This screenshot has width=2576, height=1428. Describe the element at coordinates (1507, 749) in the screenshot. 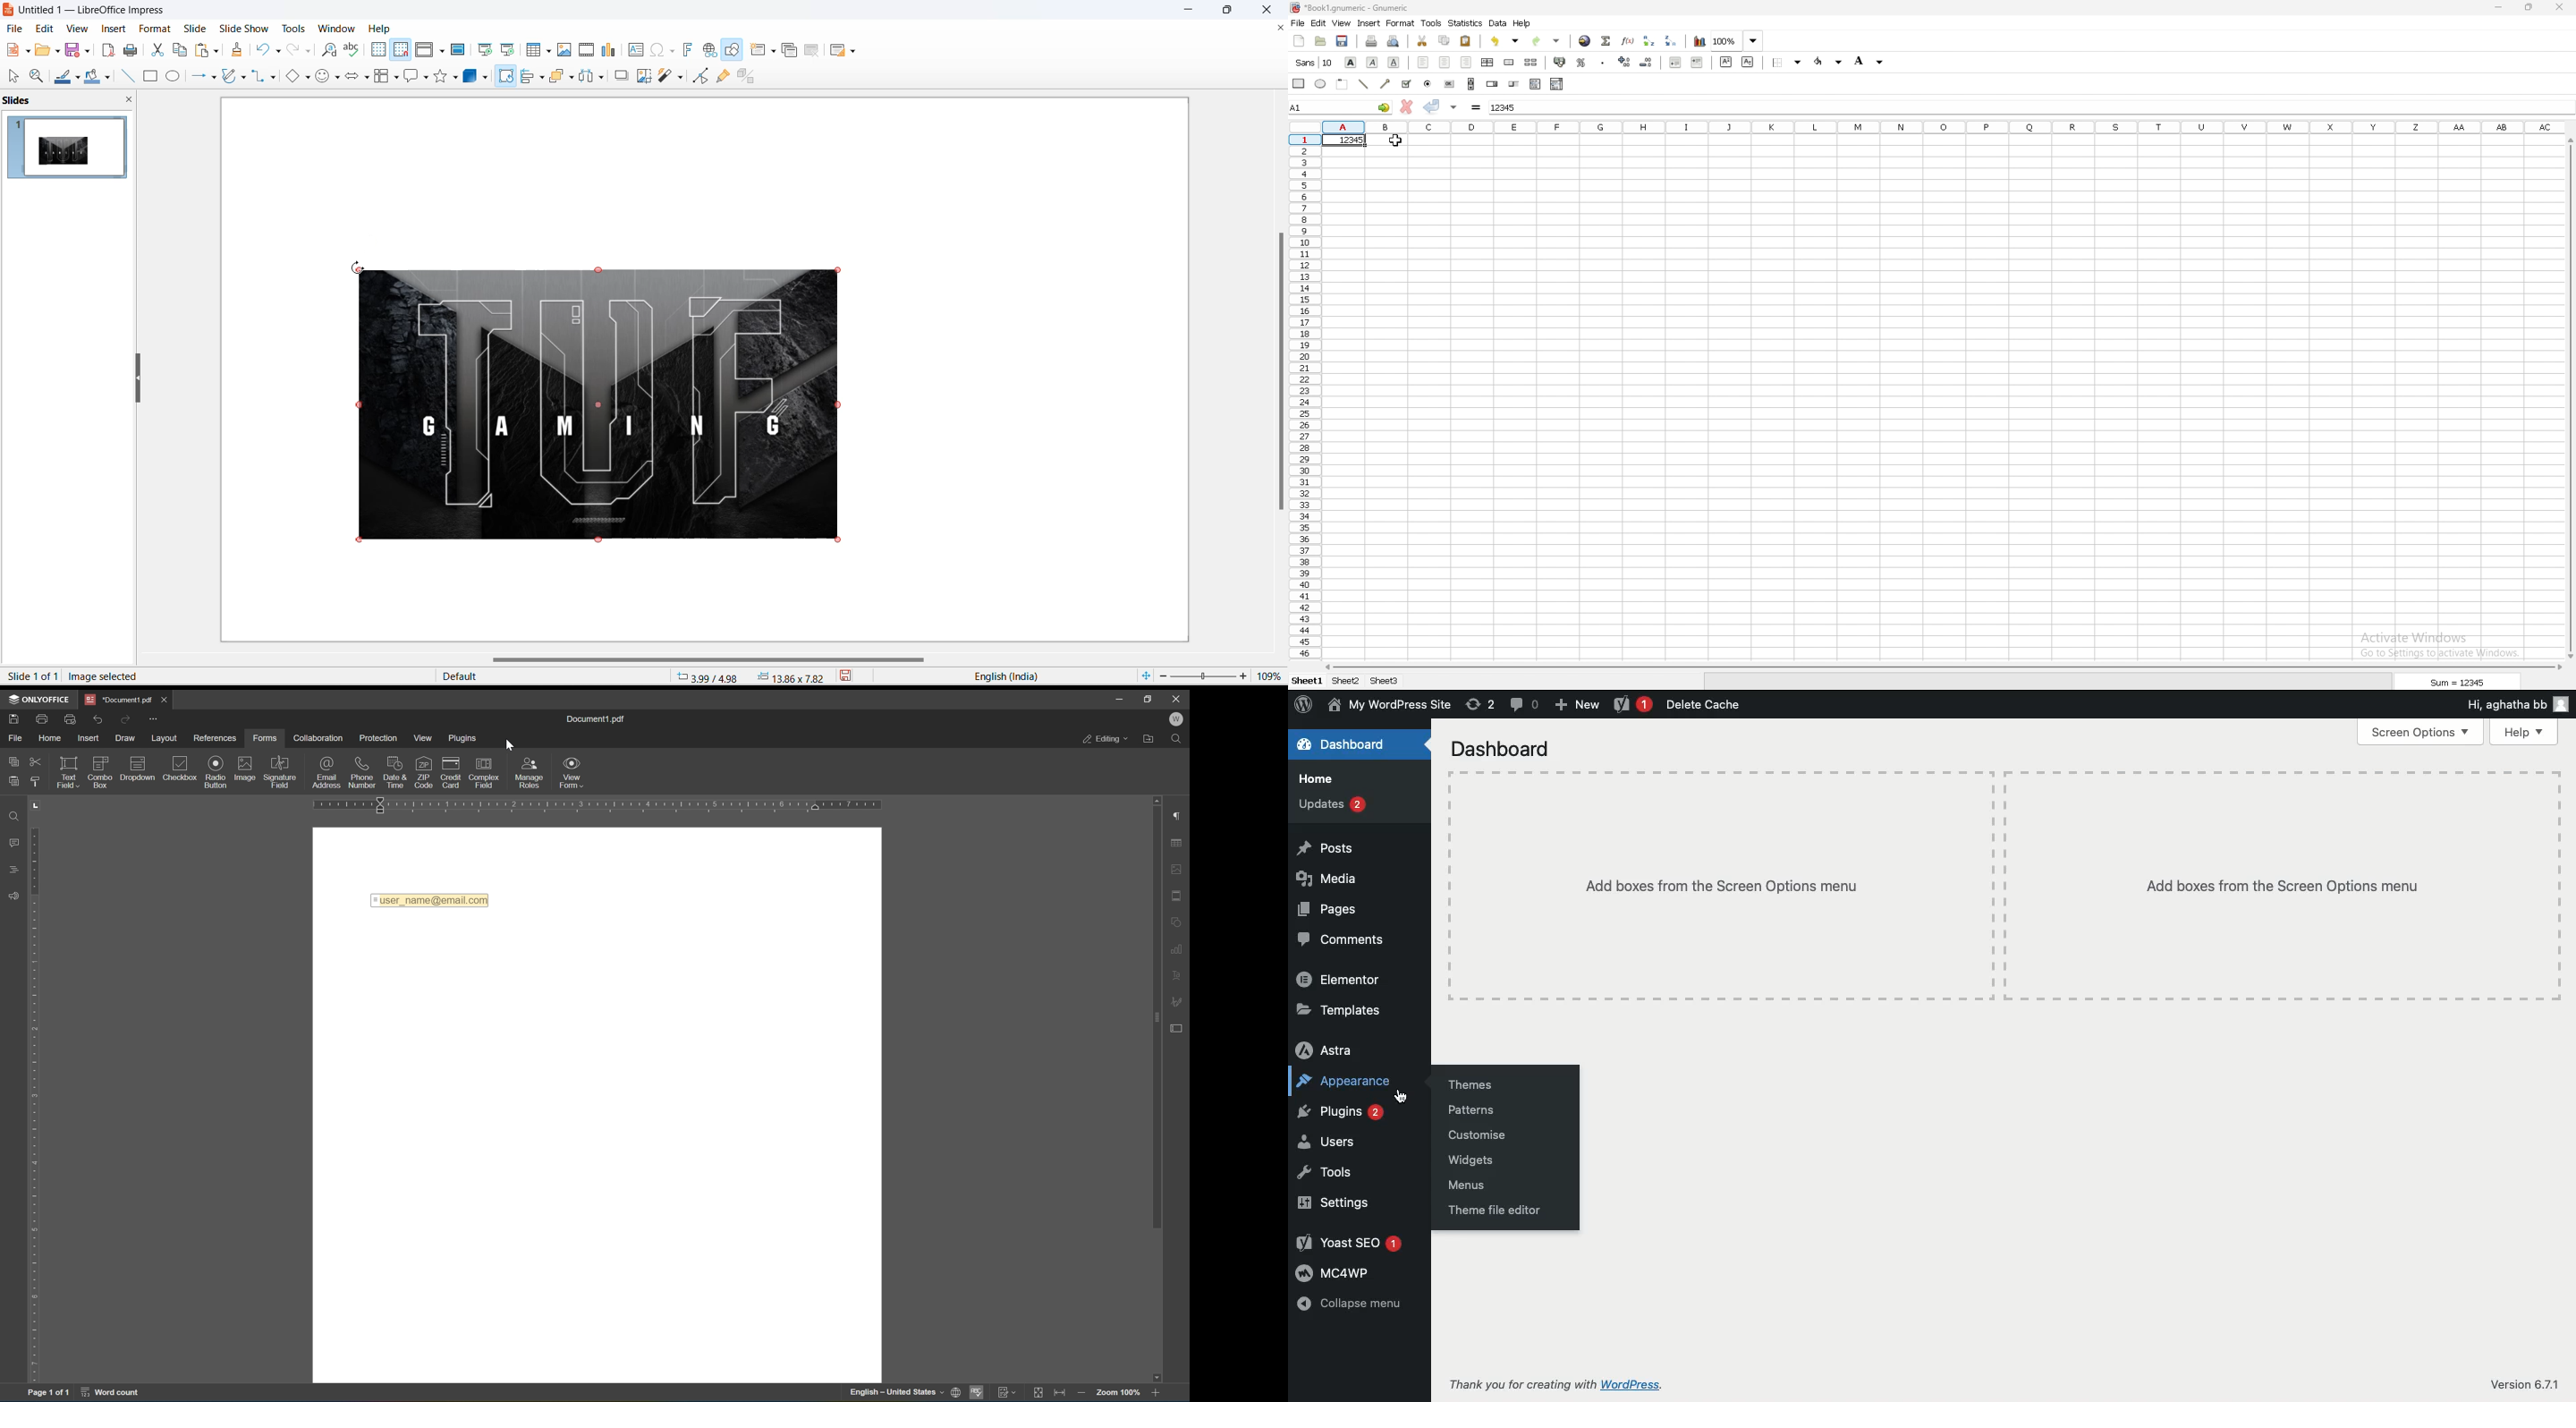

I see `Dashboard` at that location.